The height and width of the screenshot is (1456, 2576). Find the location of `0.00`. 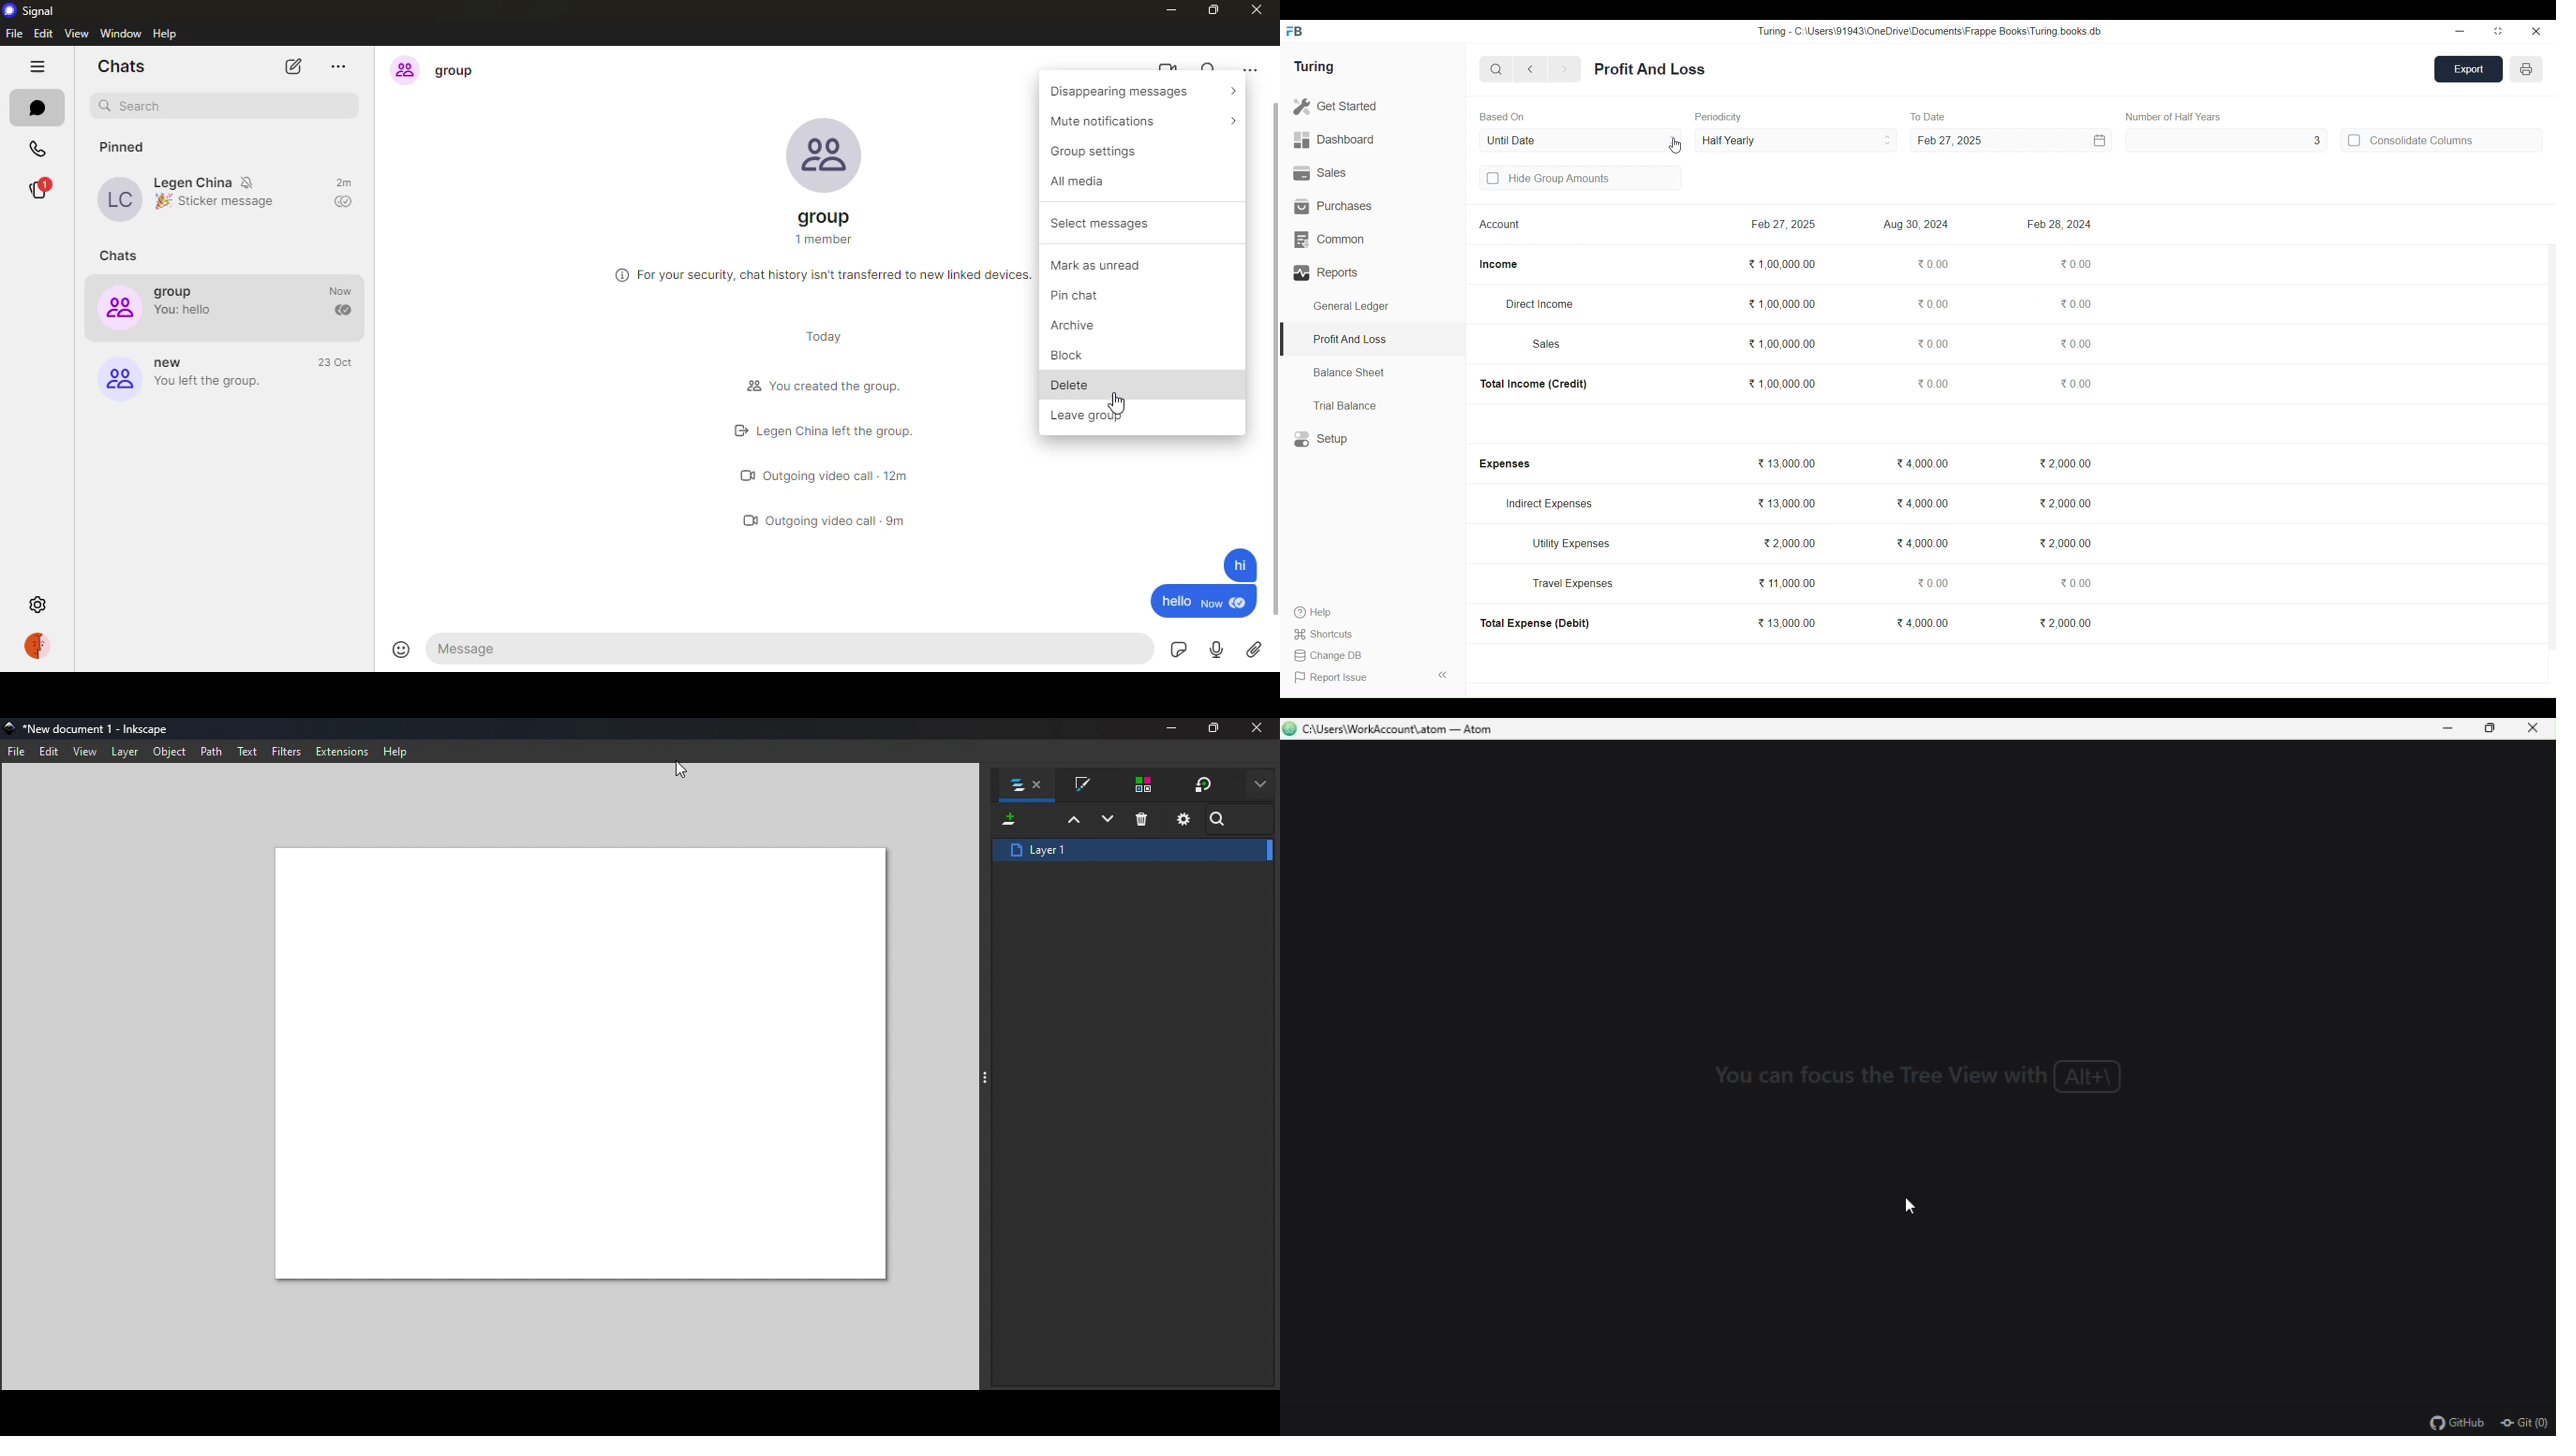

0.00 is located at coordinates (2076, 383).